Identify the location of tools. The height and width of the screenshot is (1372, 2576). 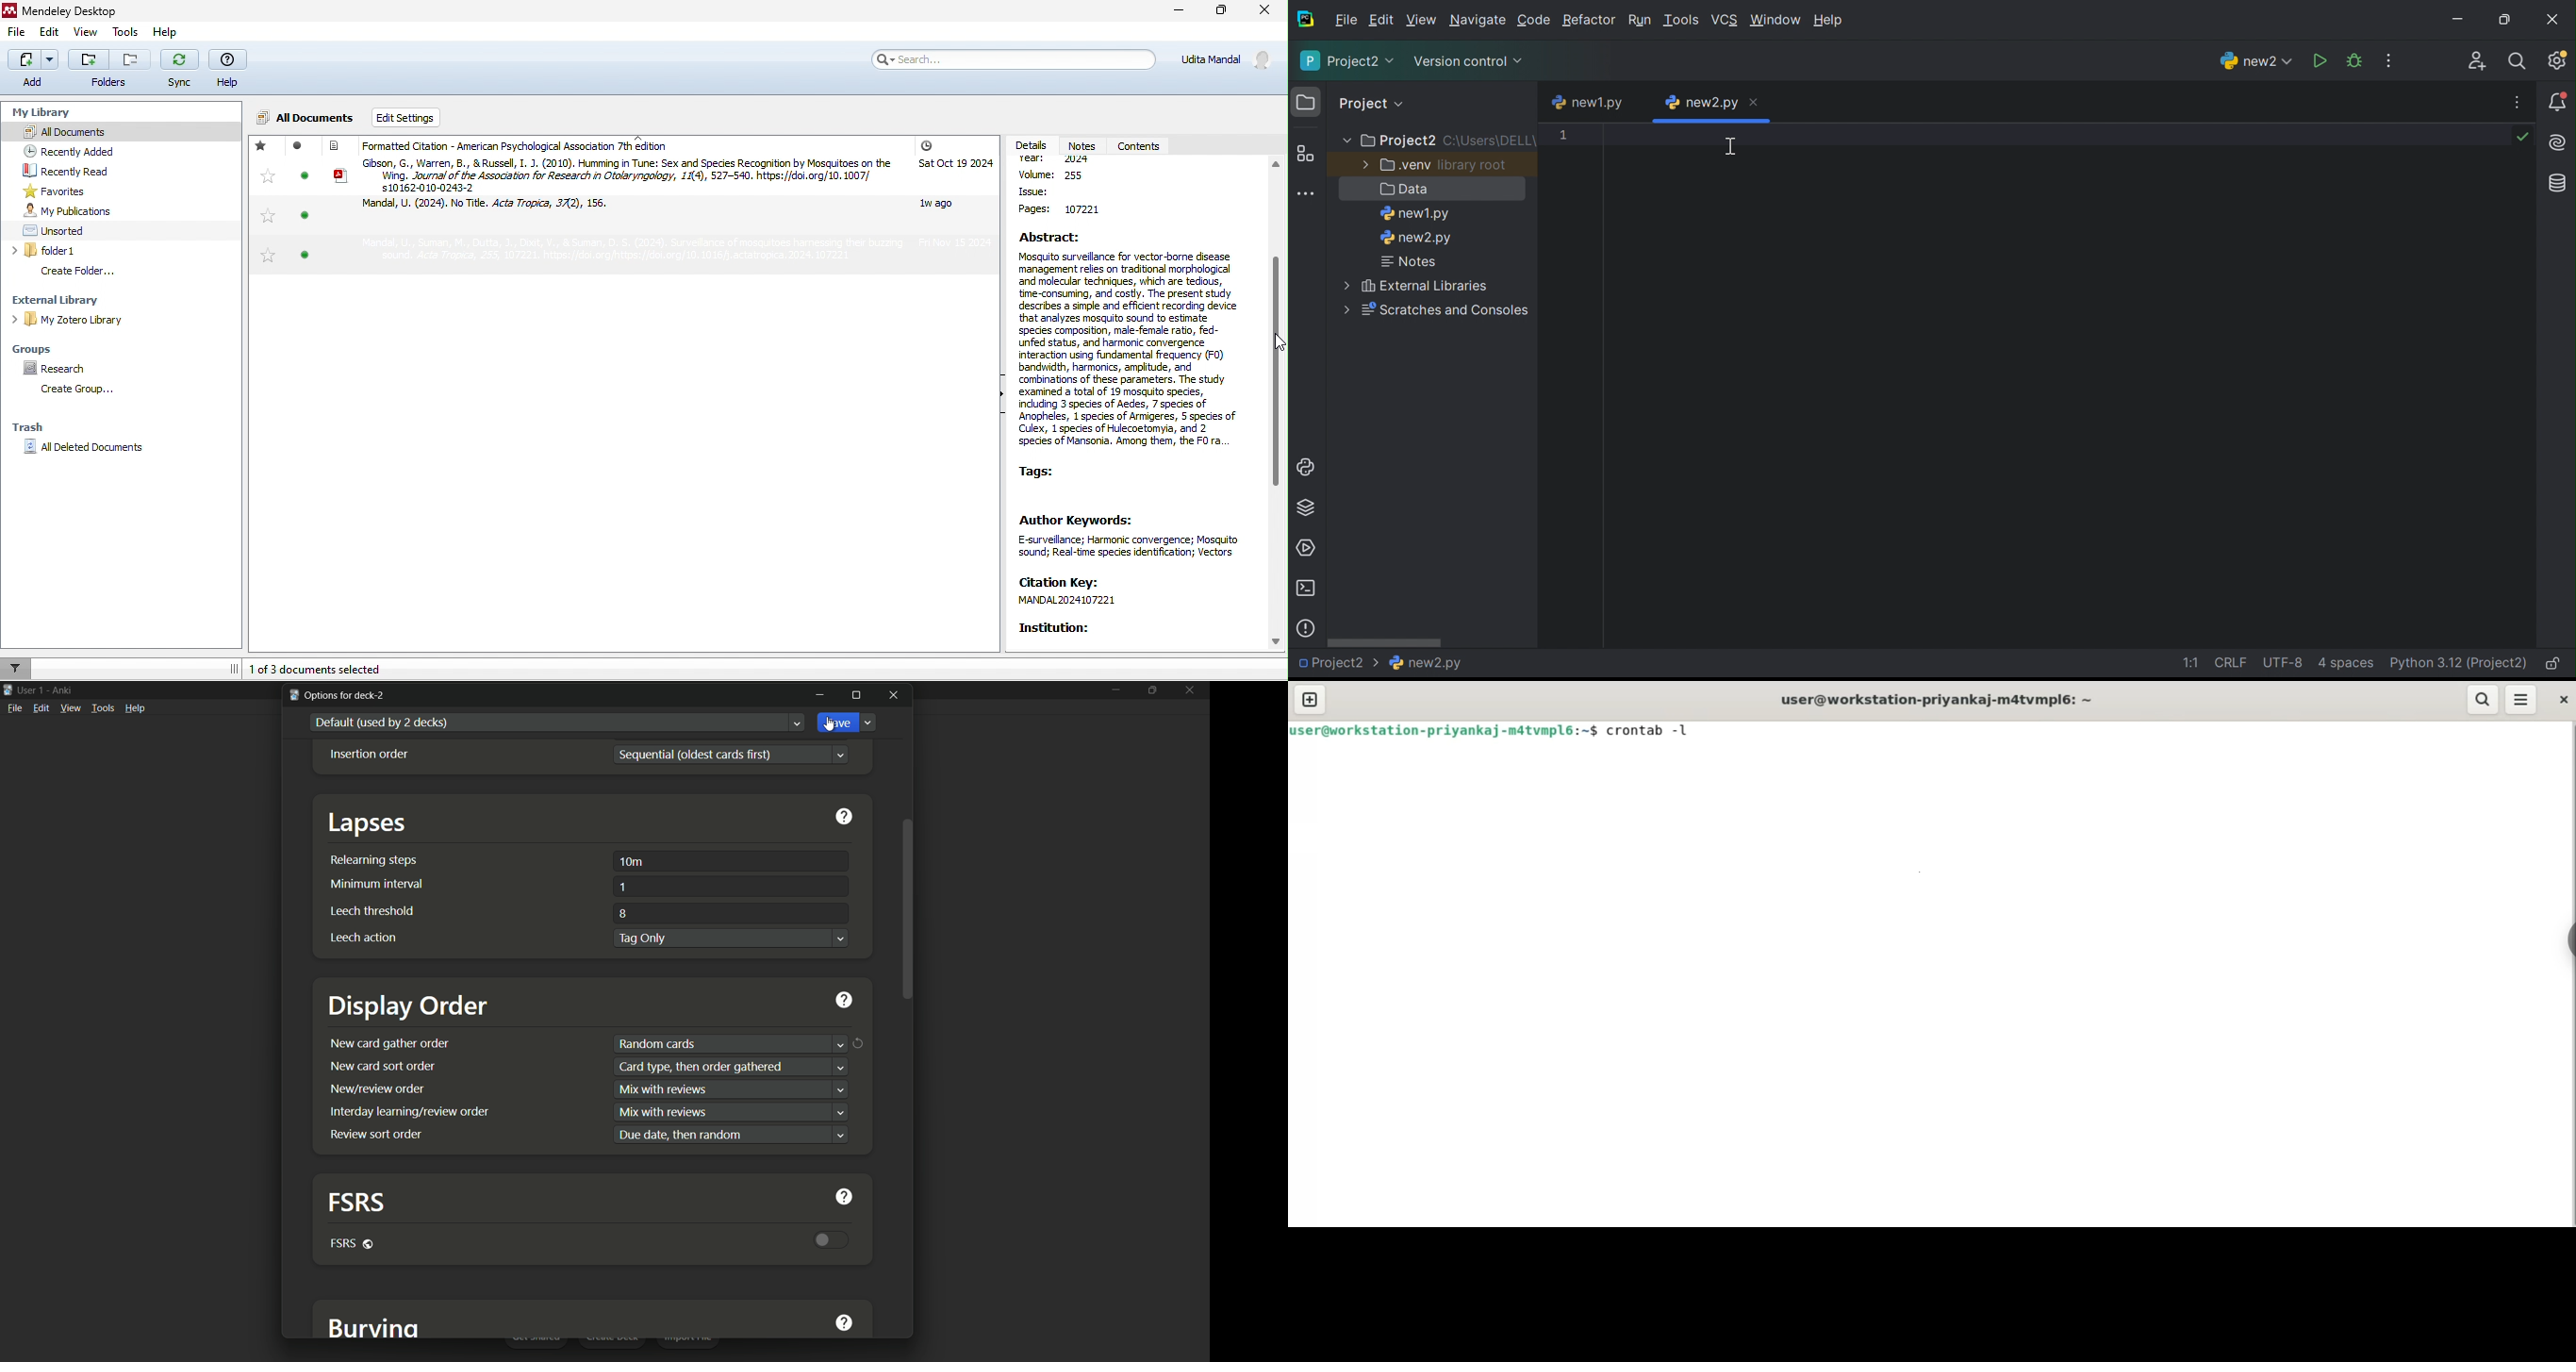
(124, 32).